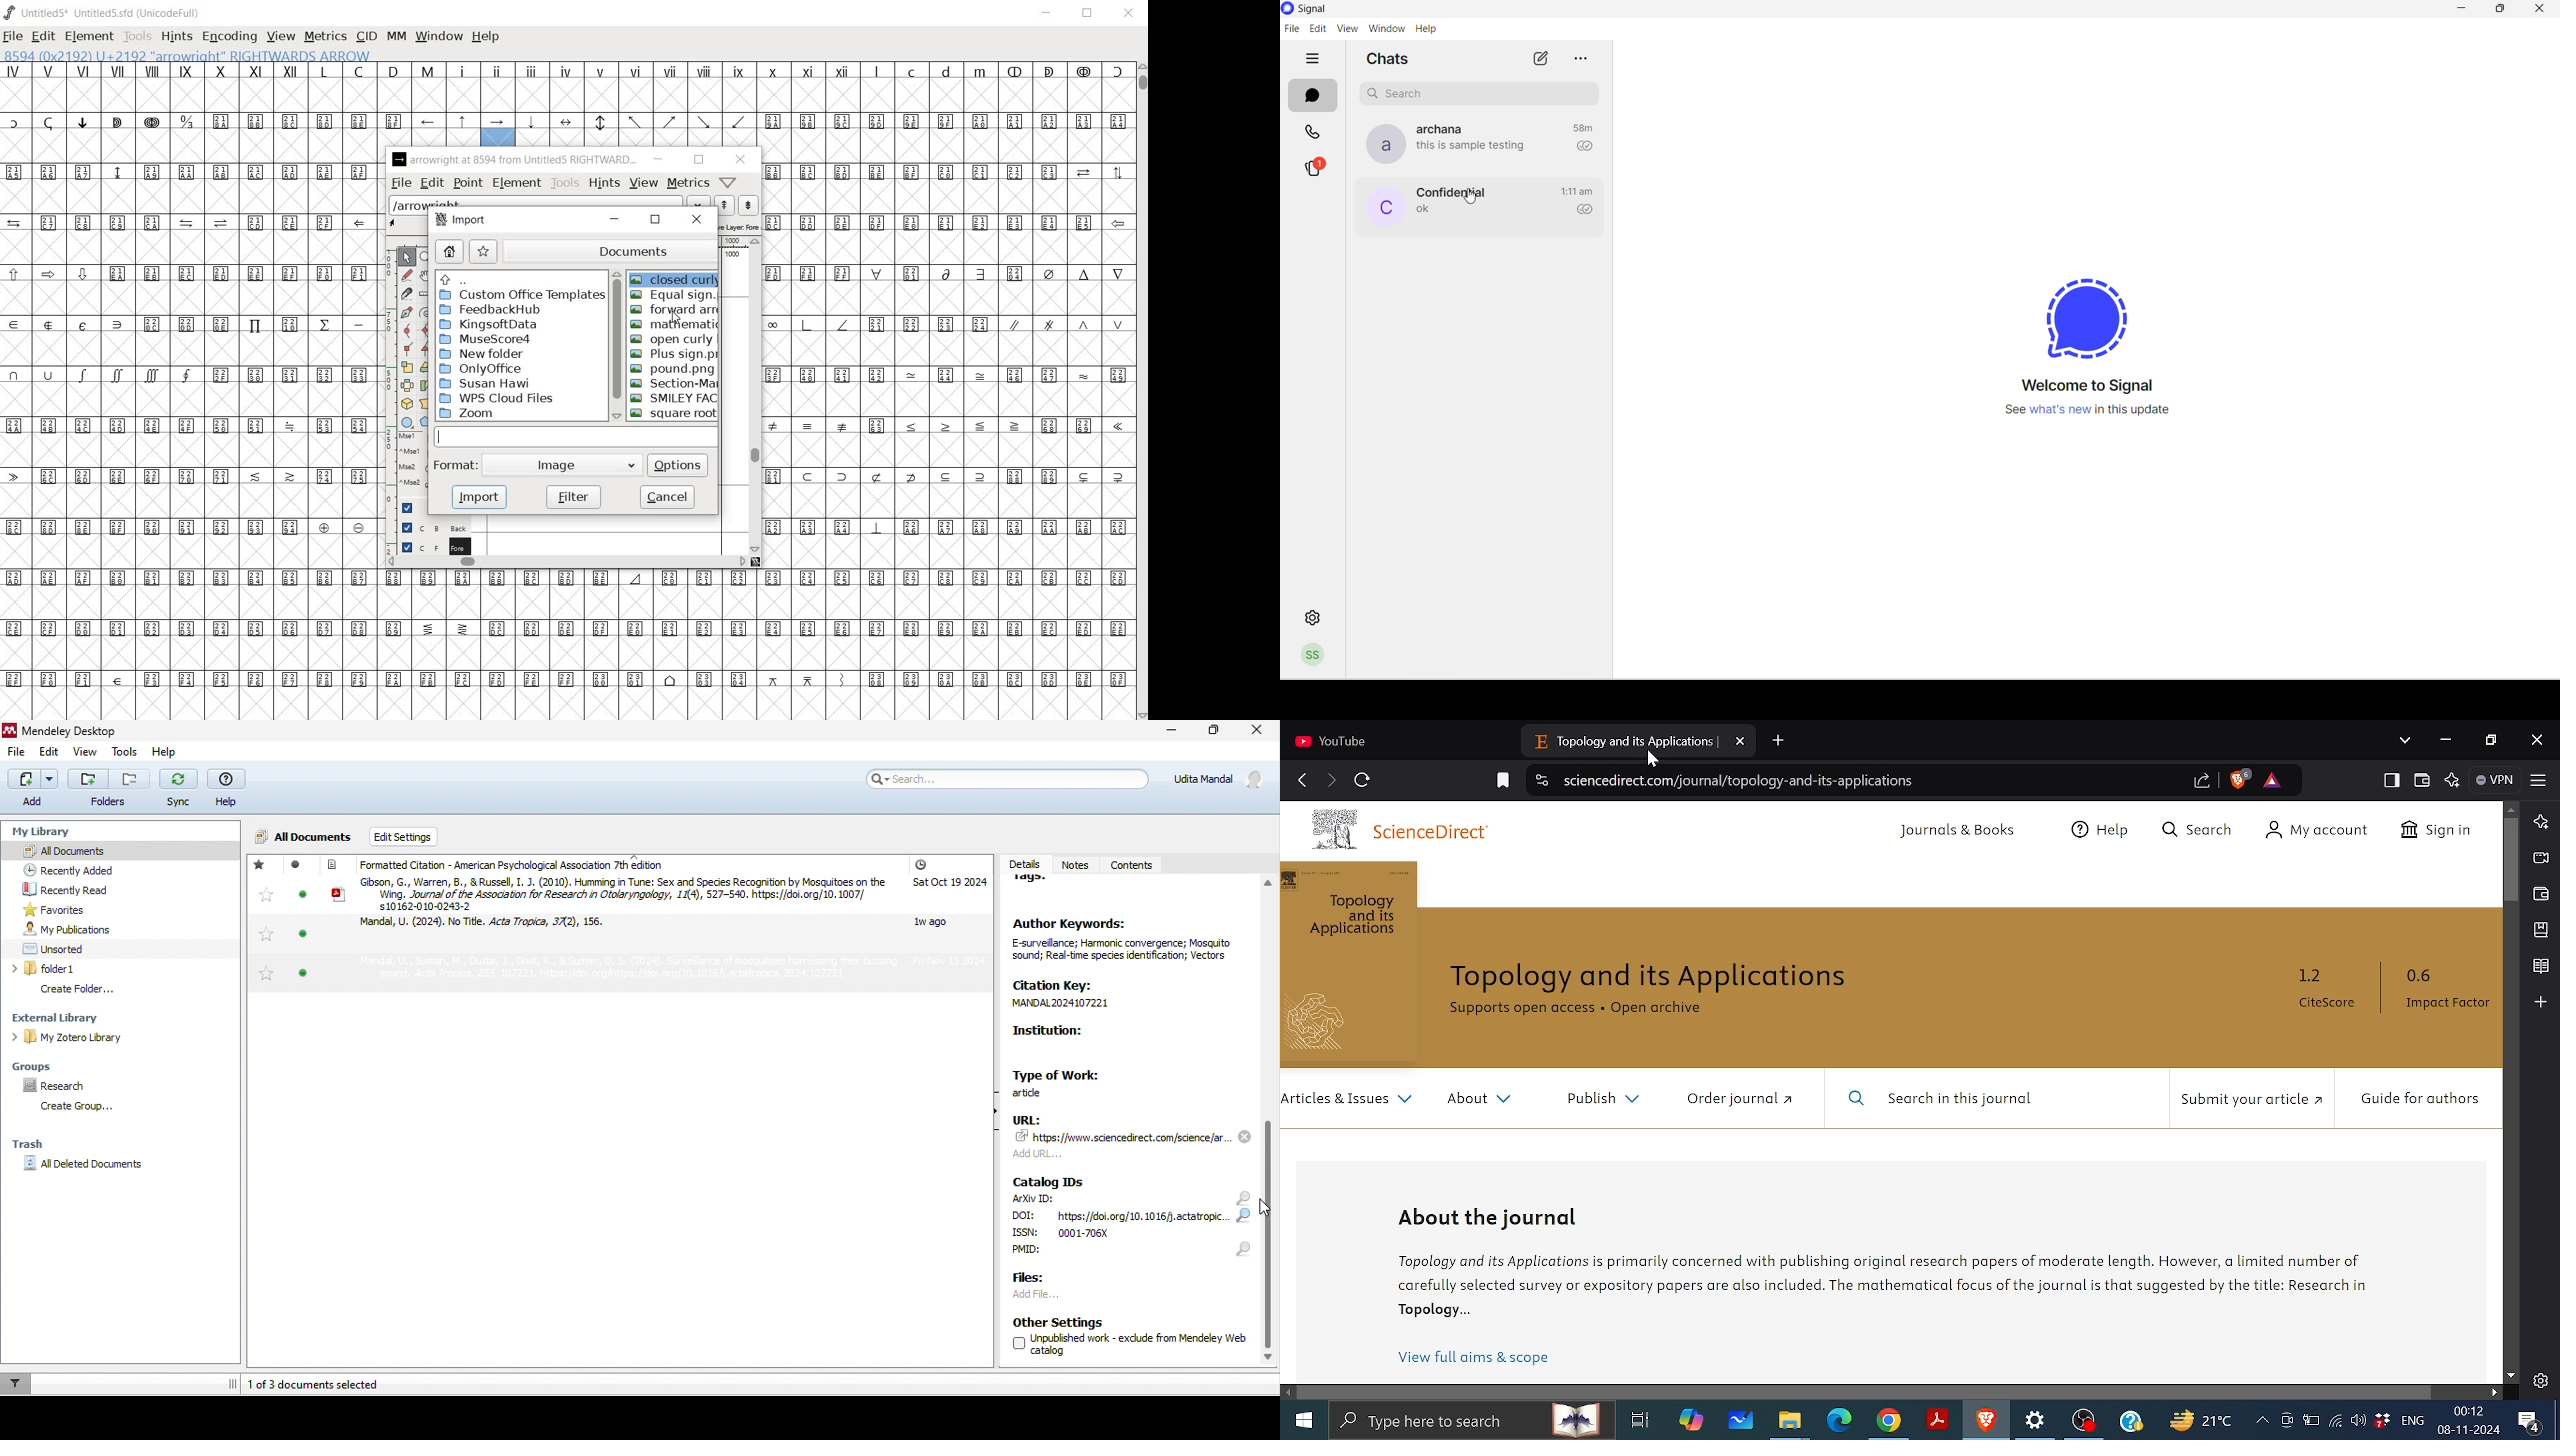  I want to click on other settings, so click(1128, 1338).